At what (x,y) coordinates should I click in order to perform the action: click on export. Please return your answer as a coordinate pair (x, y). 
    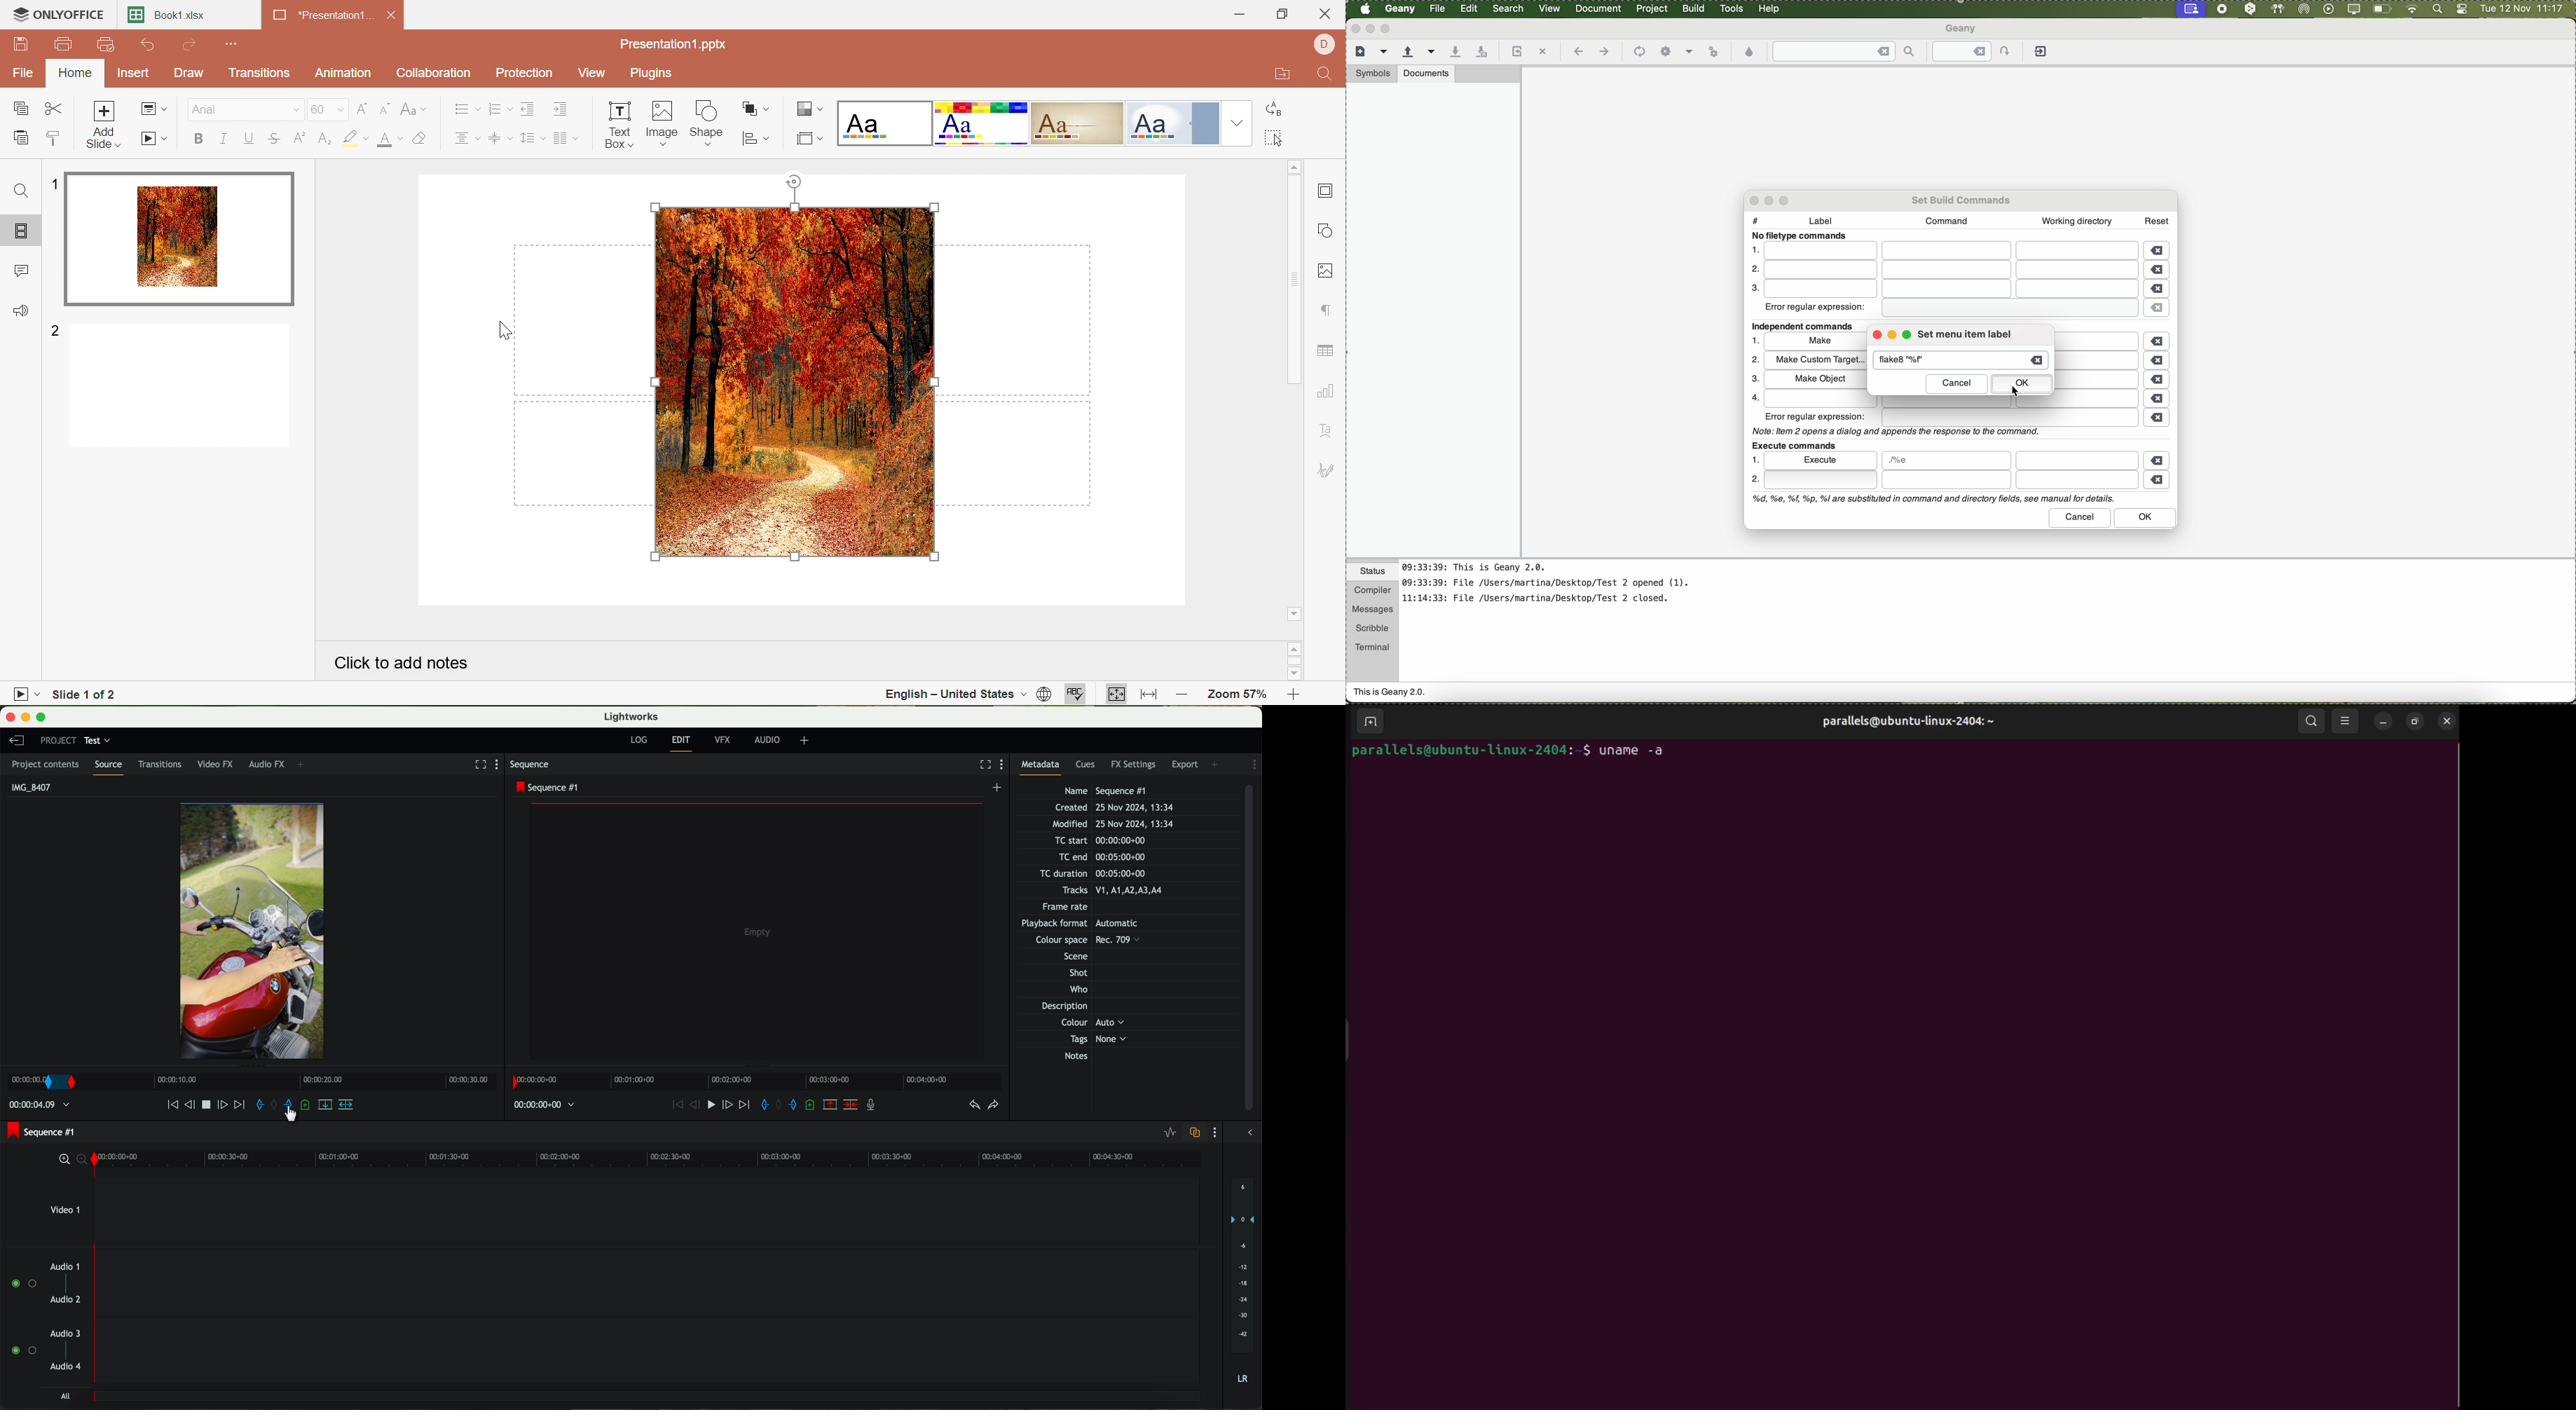
    Looking at the image, I should click on (1186, 763).